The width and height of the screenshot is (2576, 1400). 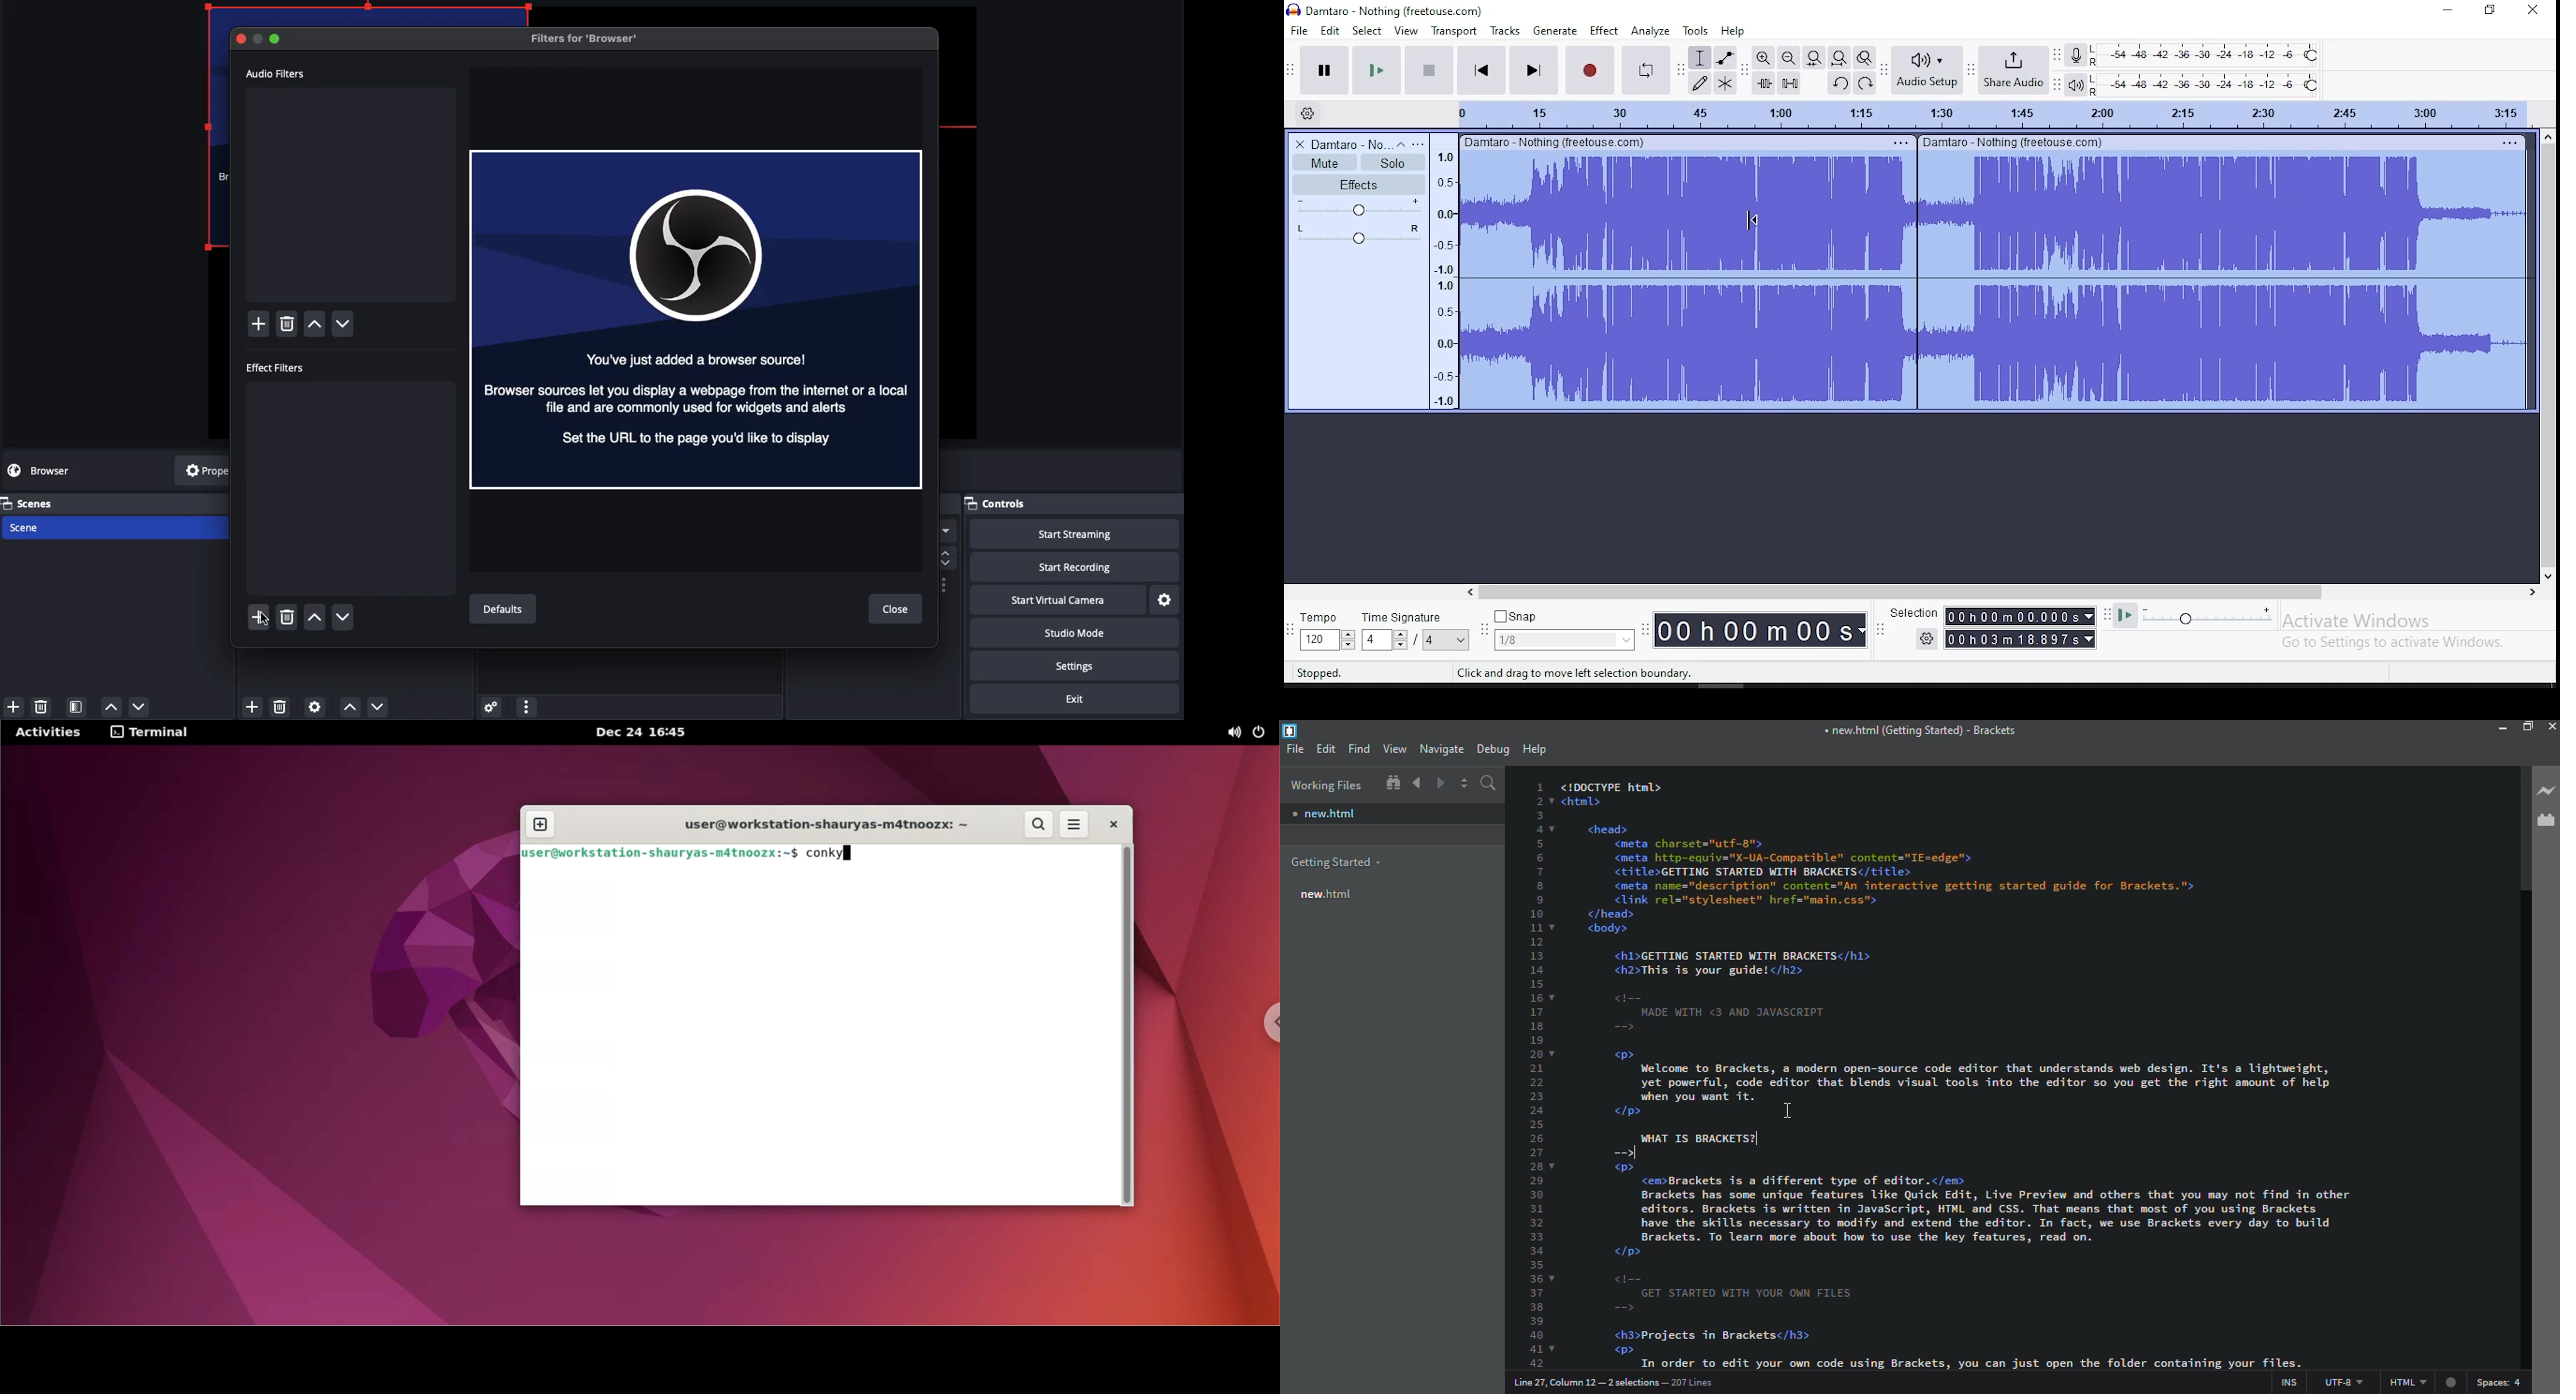 I want to click on Advanced audio properties, so click(x=493, y=708).